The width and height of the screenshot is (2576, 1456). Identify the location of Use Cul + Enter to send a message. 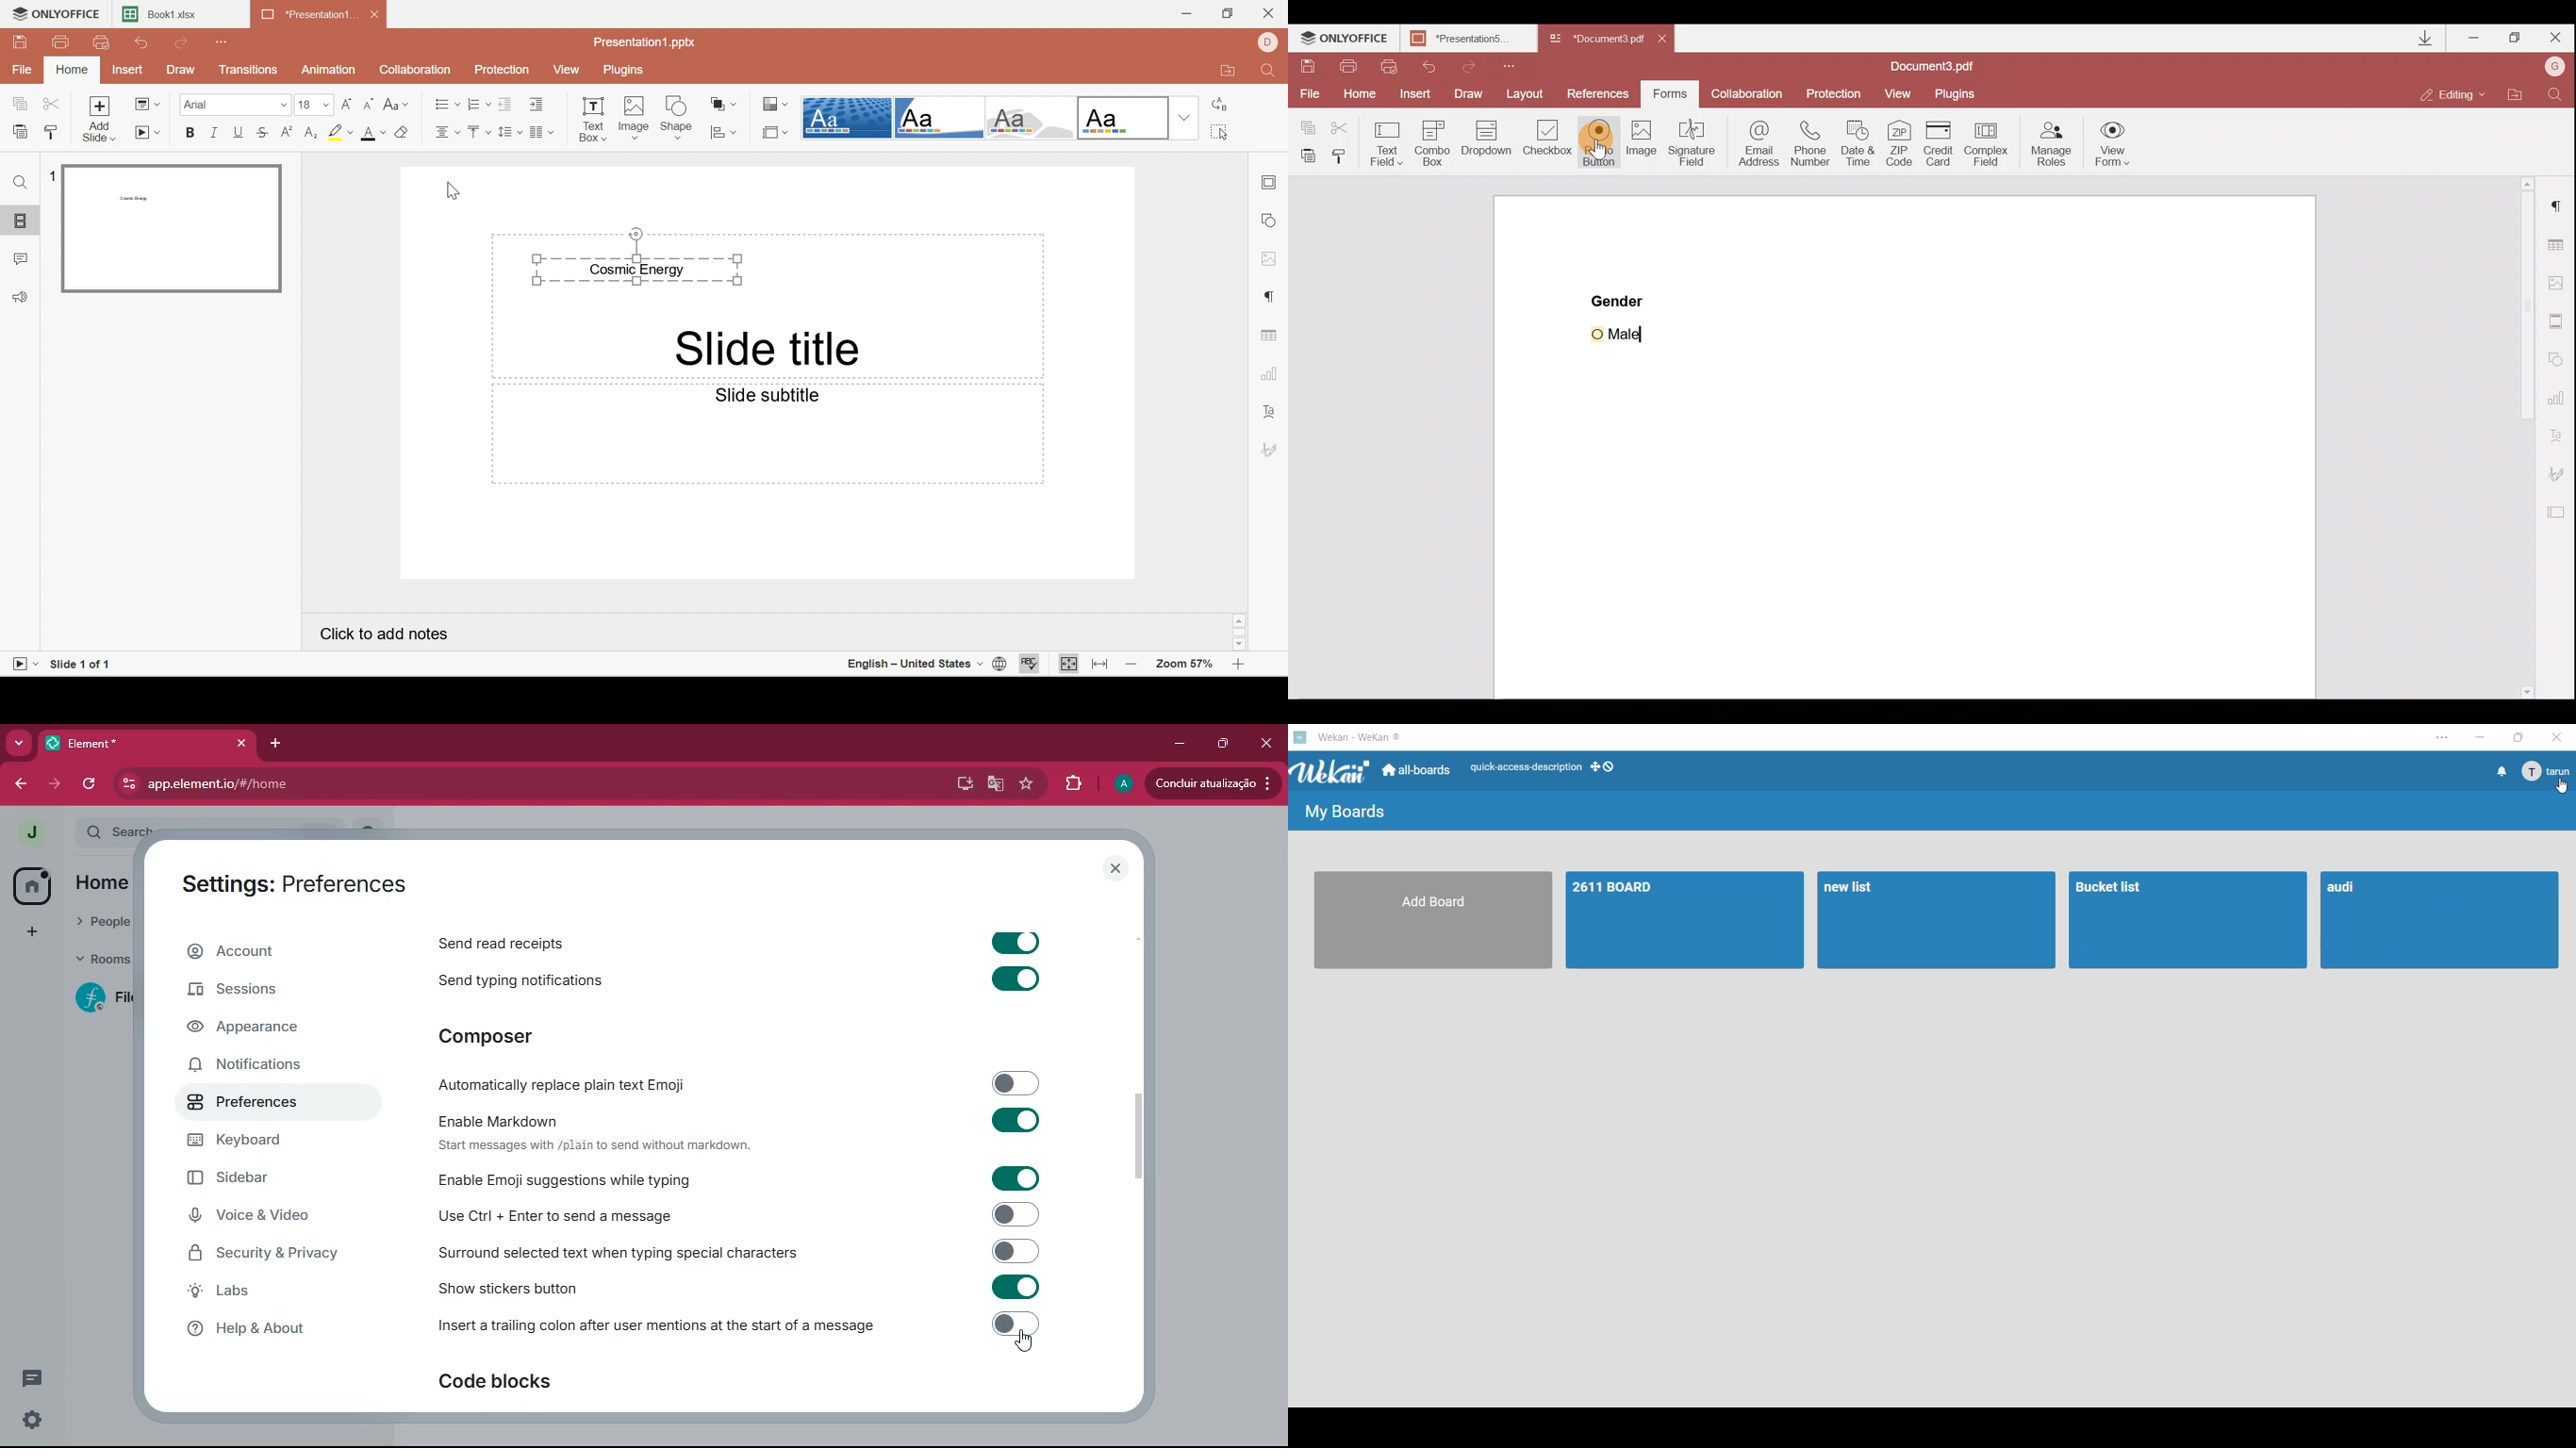
(735, 1215).